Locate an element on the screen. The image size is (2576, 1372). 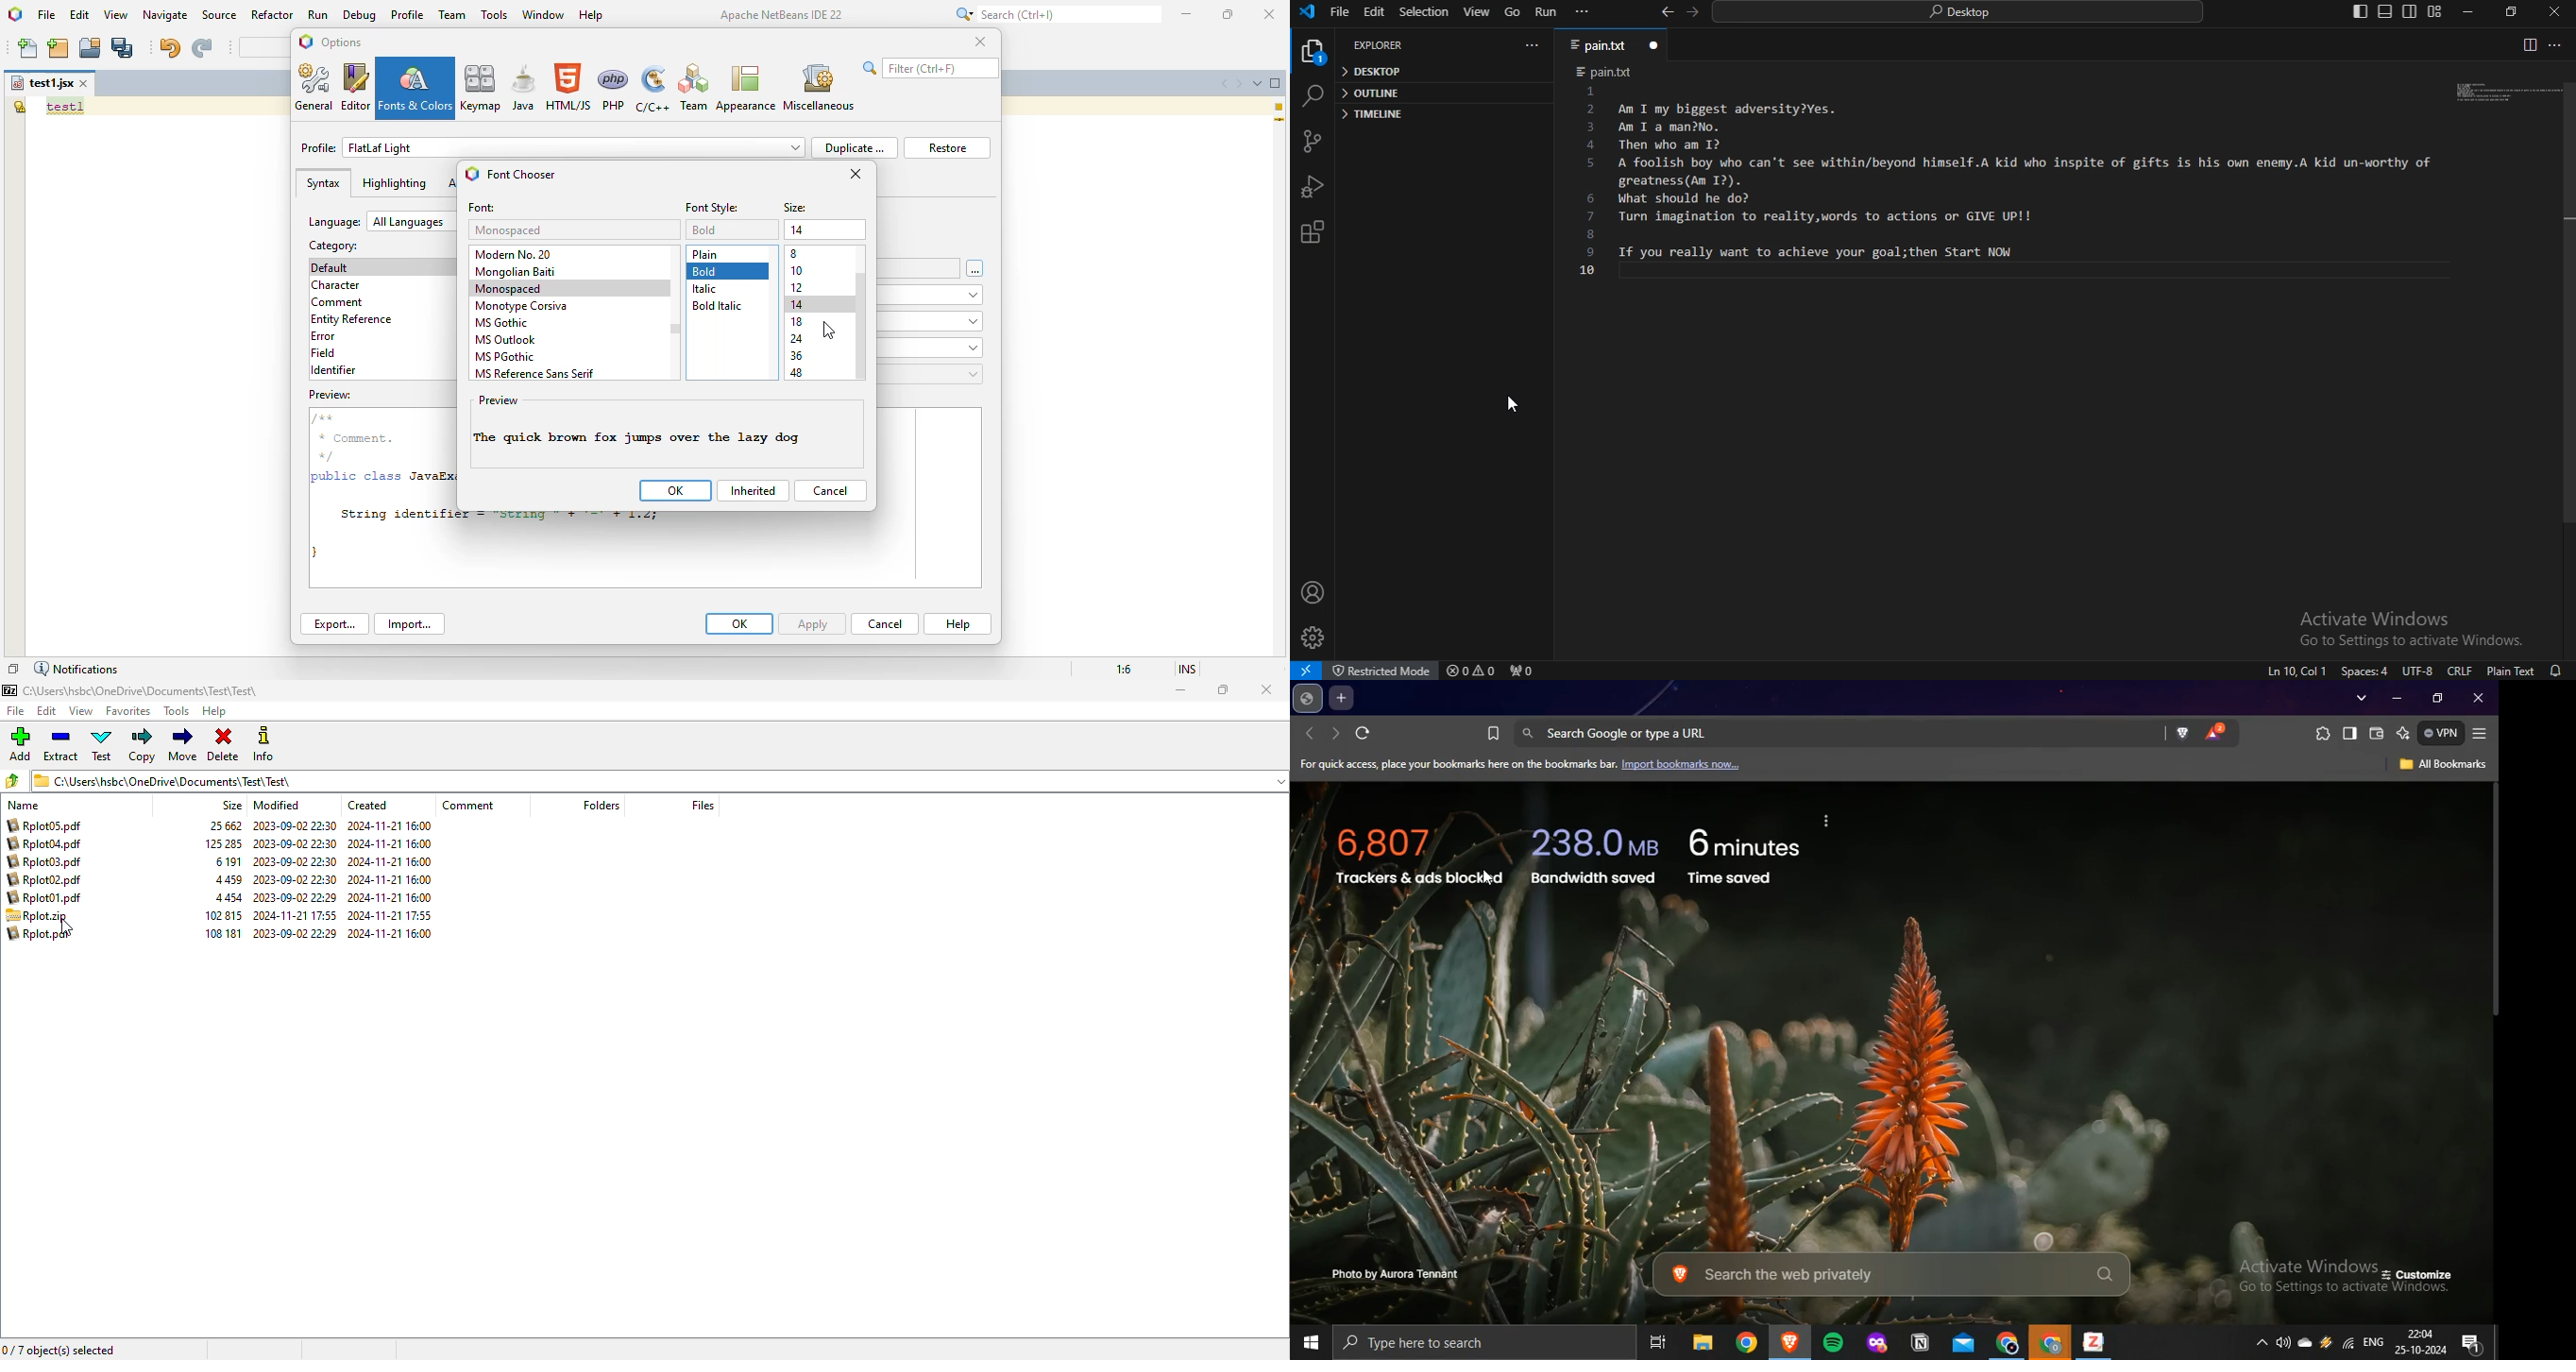
Rplot05.pdf  is located at coordinates (53, 825).